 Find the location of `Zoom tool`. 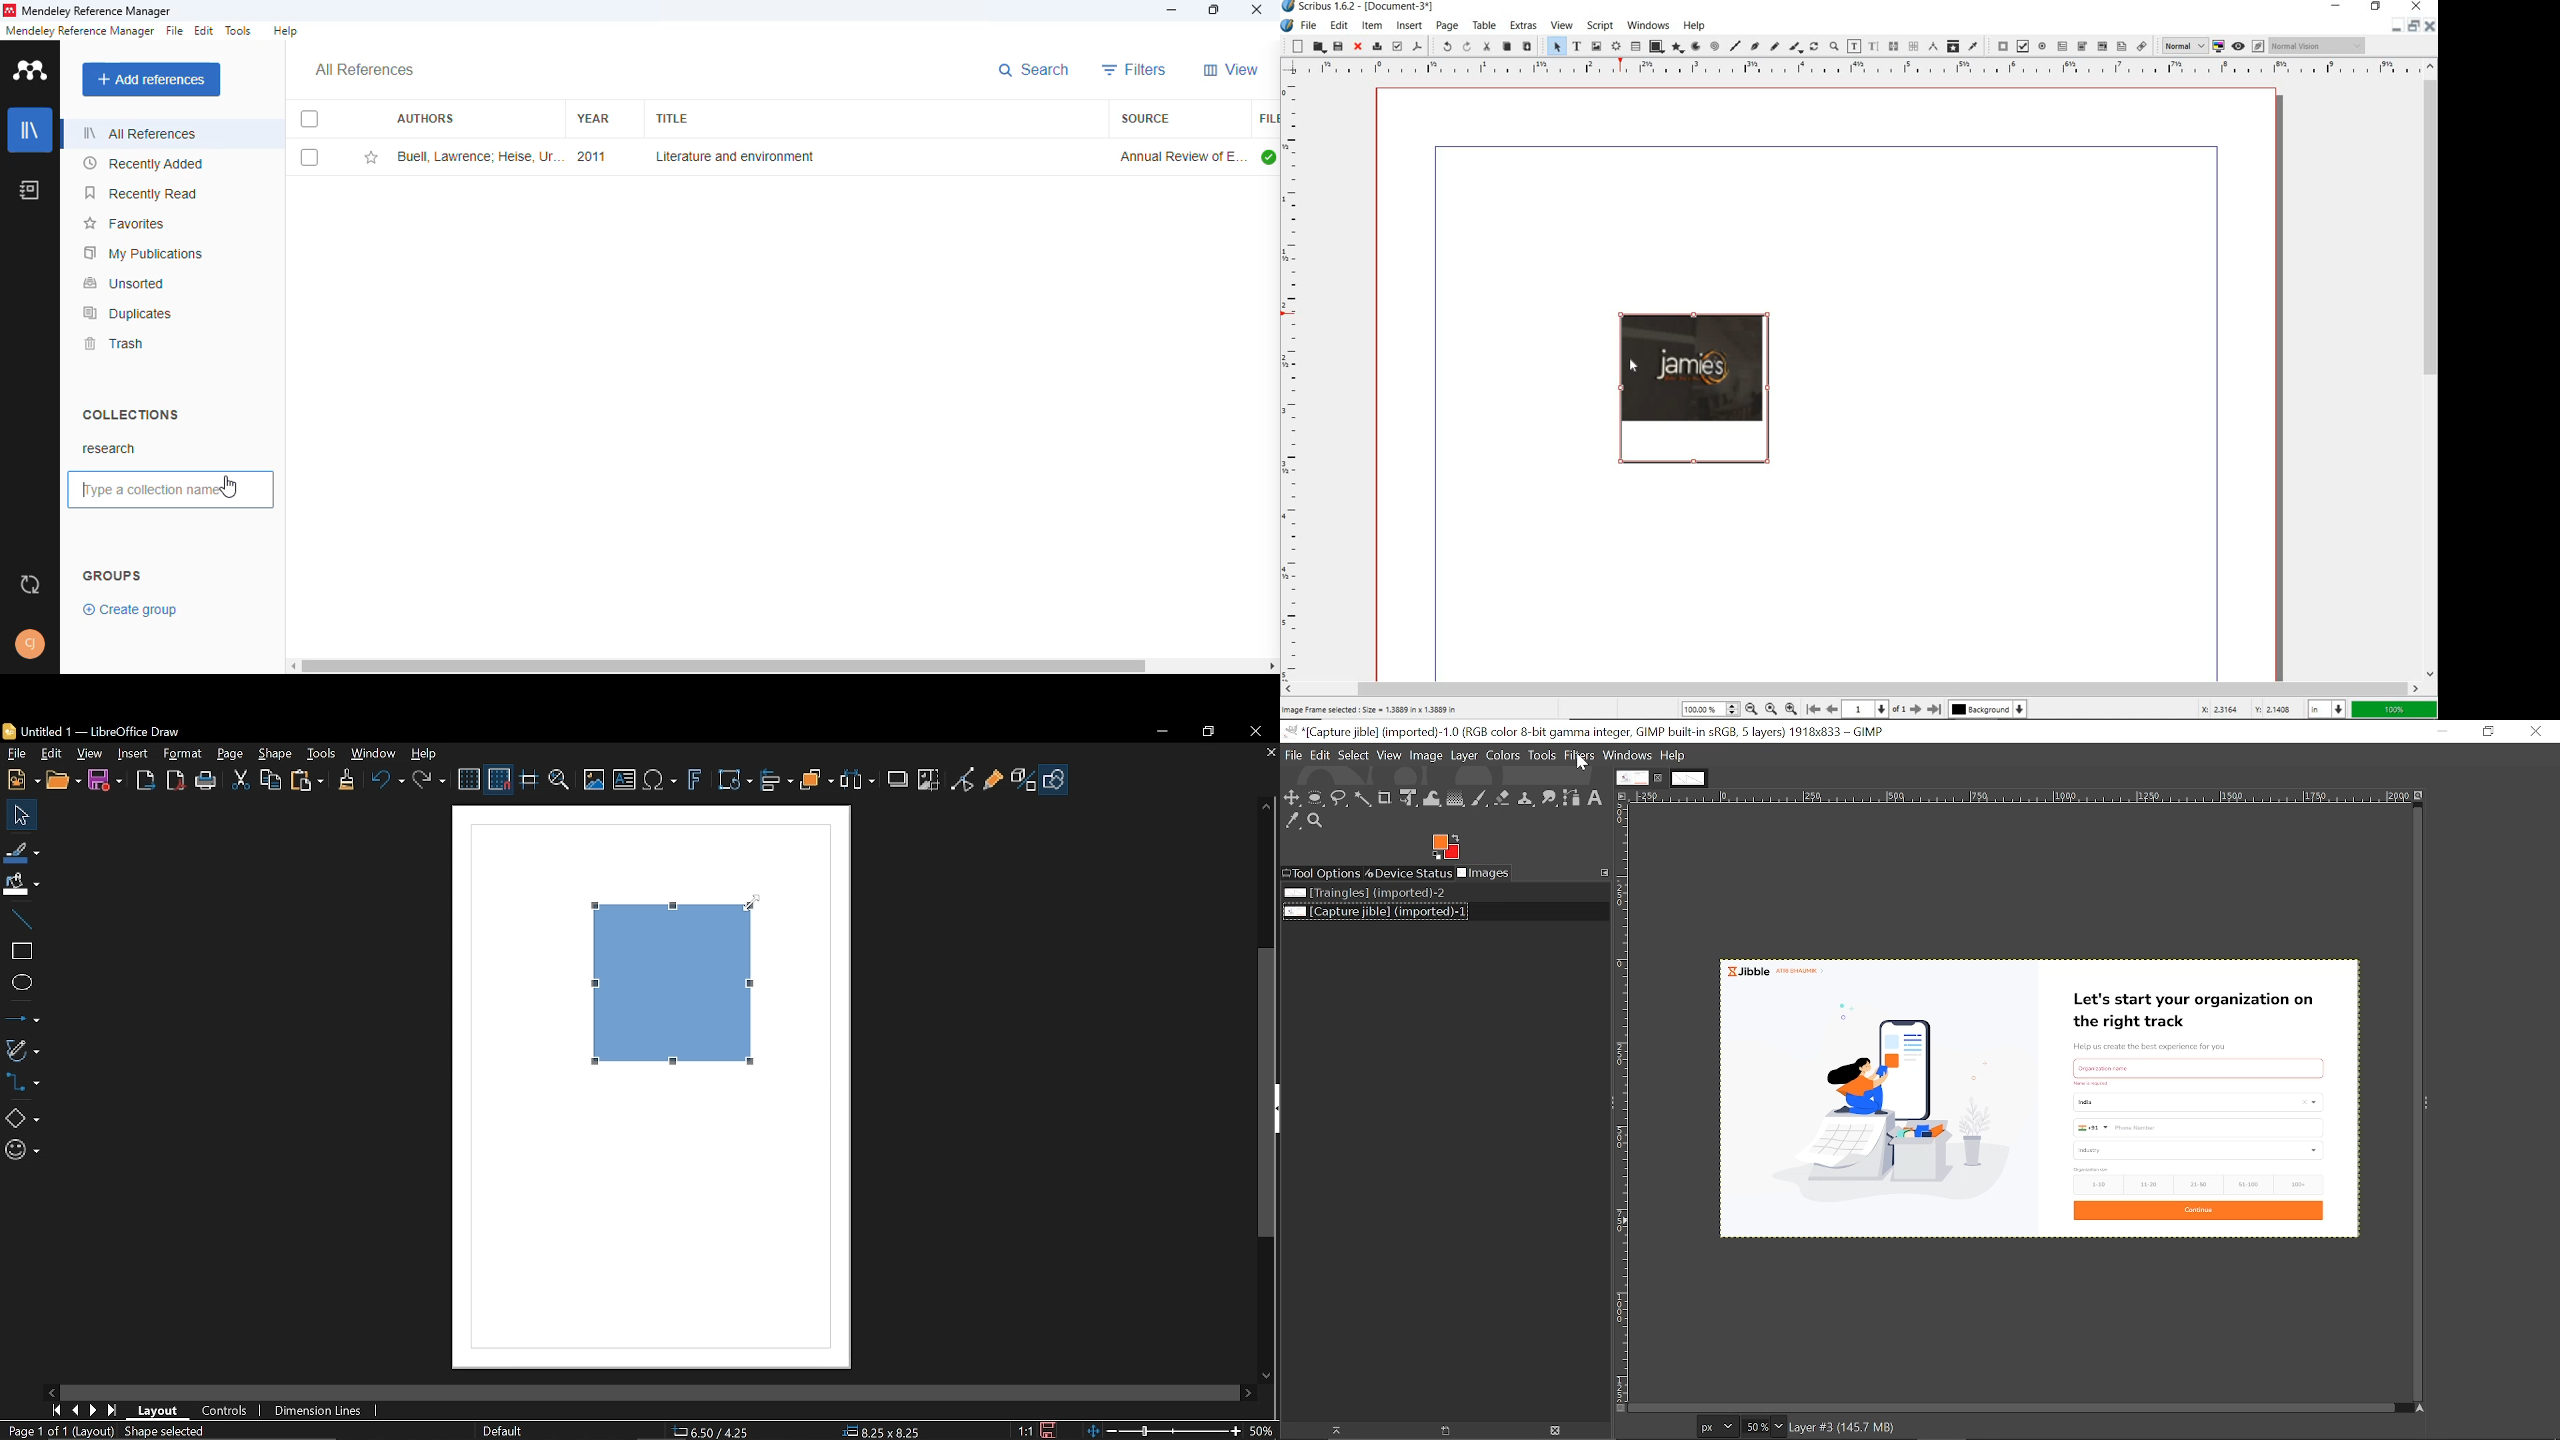

Zoom tool is located at coordinates (1316, 821).